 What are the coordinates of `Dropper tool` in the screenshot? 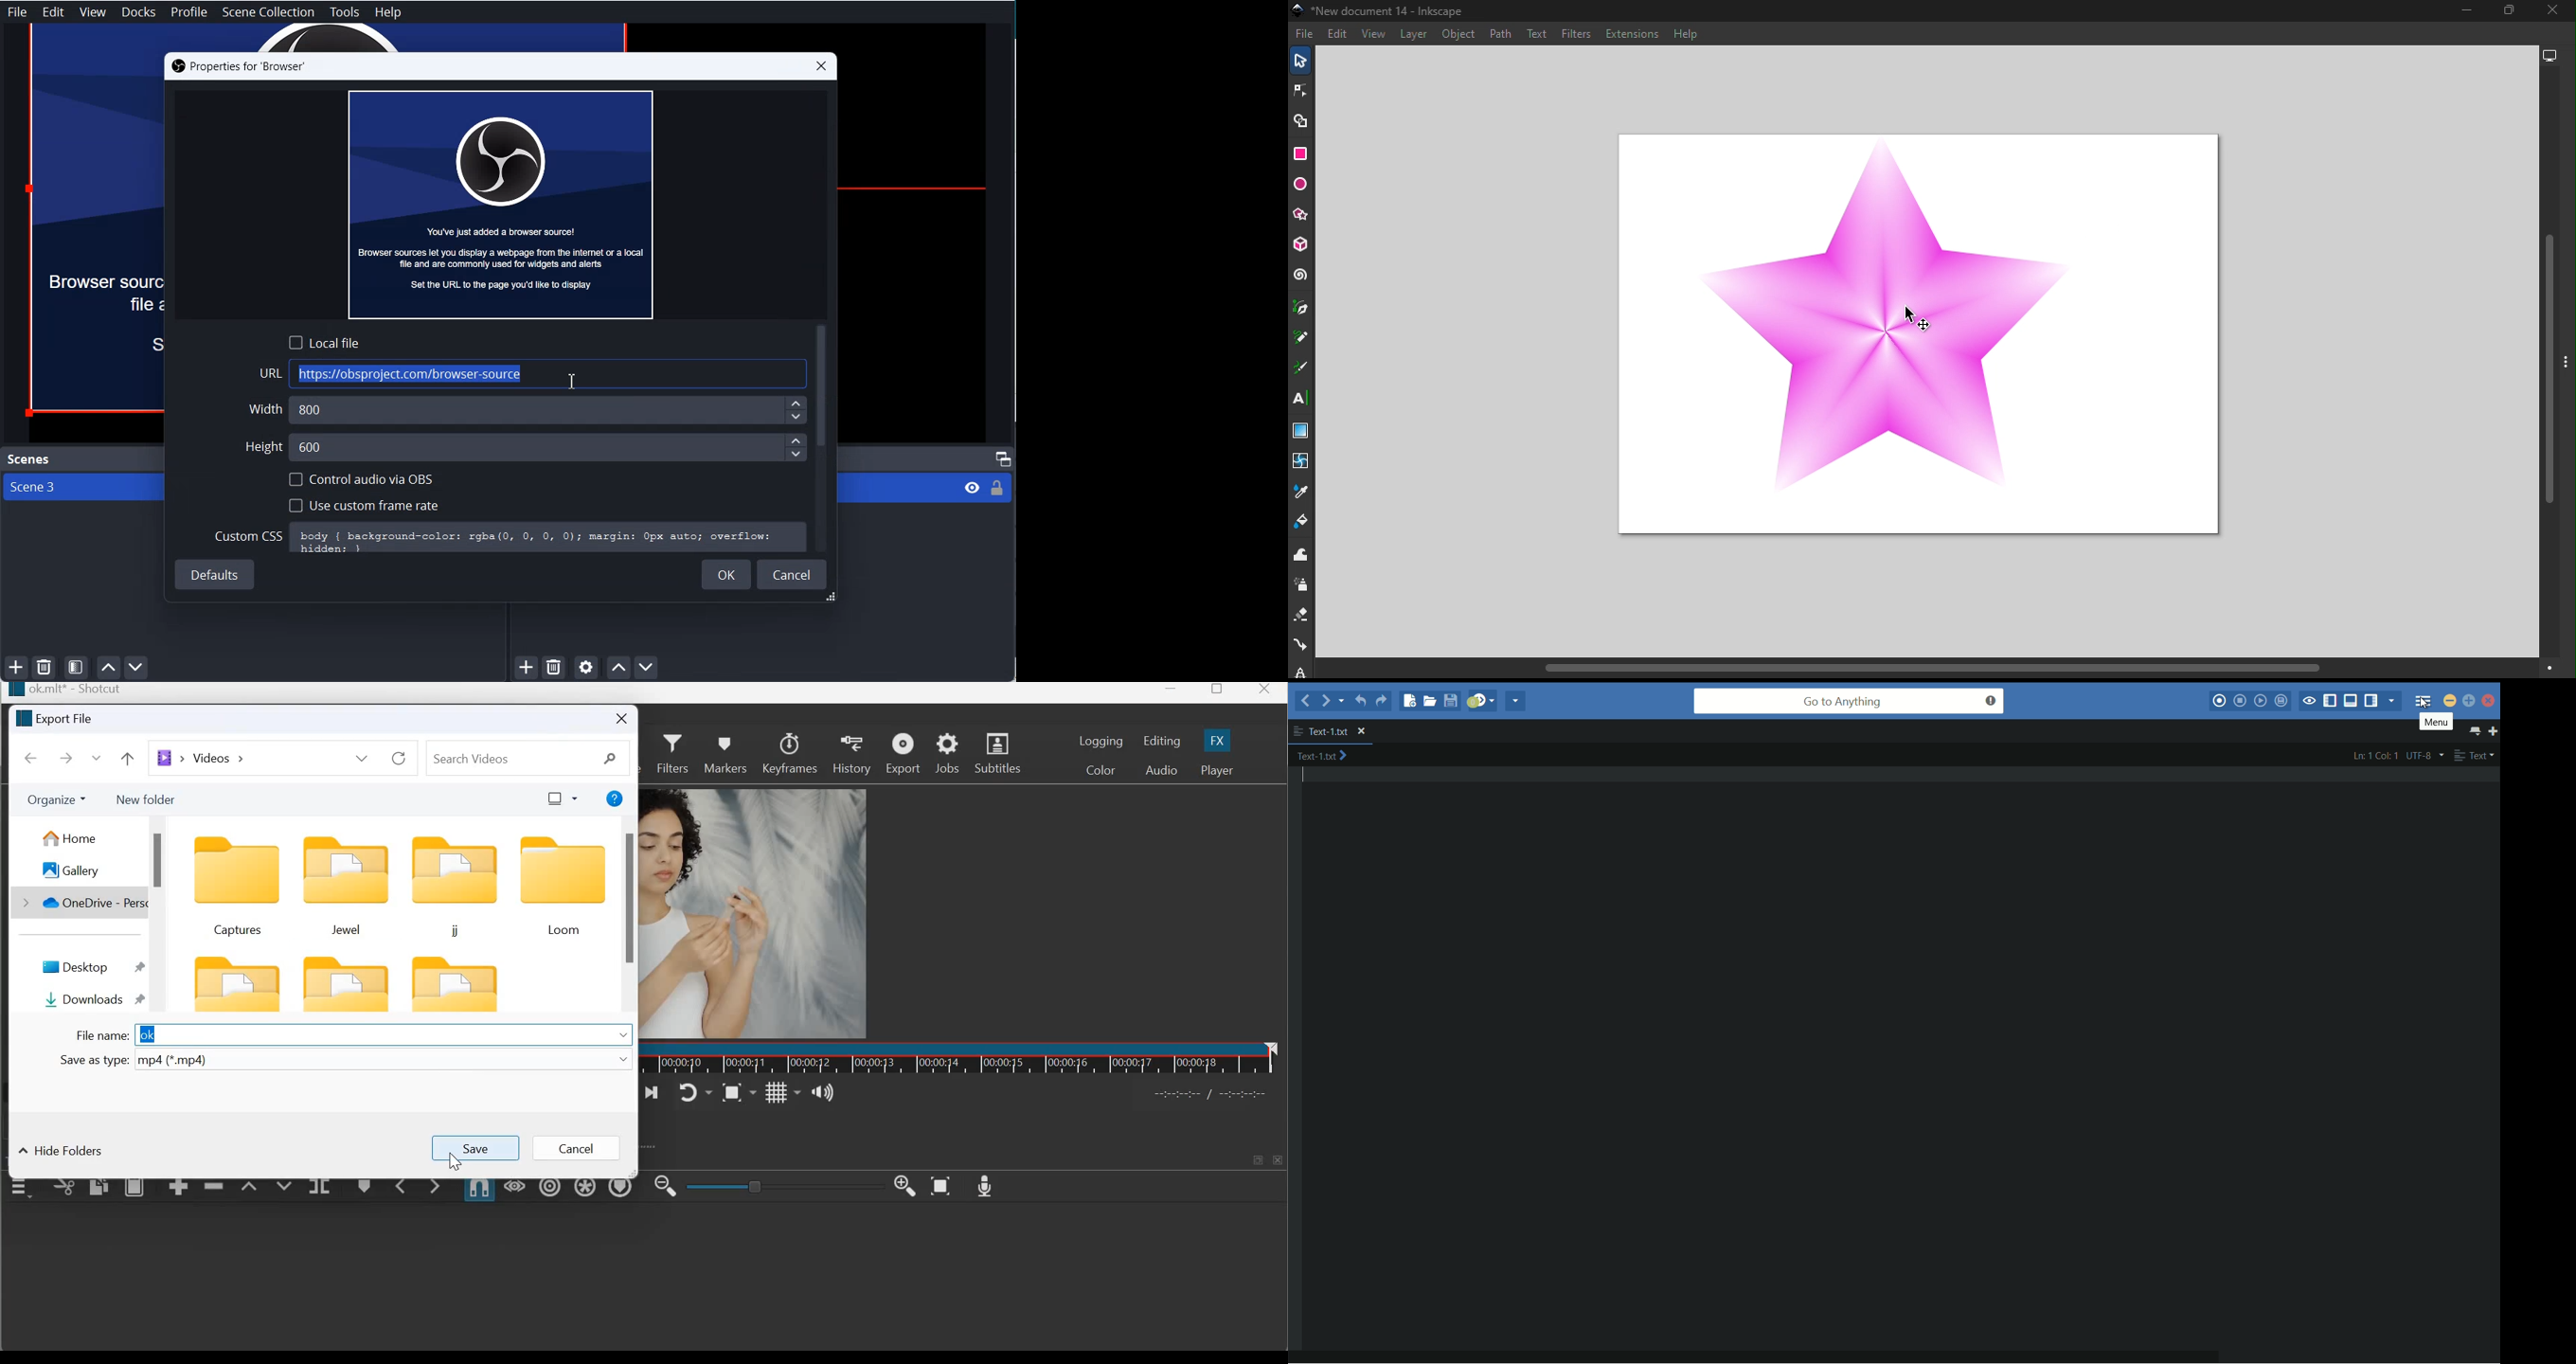 It's located at (1300, 491).